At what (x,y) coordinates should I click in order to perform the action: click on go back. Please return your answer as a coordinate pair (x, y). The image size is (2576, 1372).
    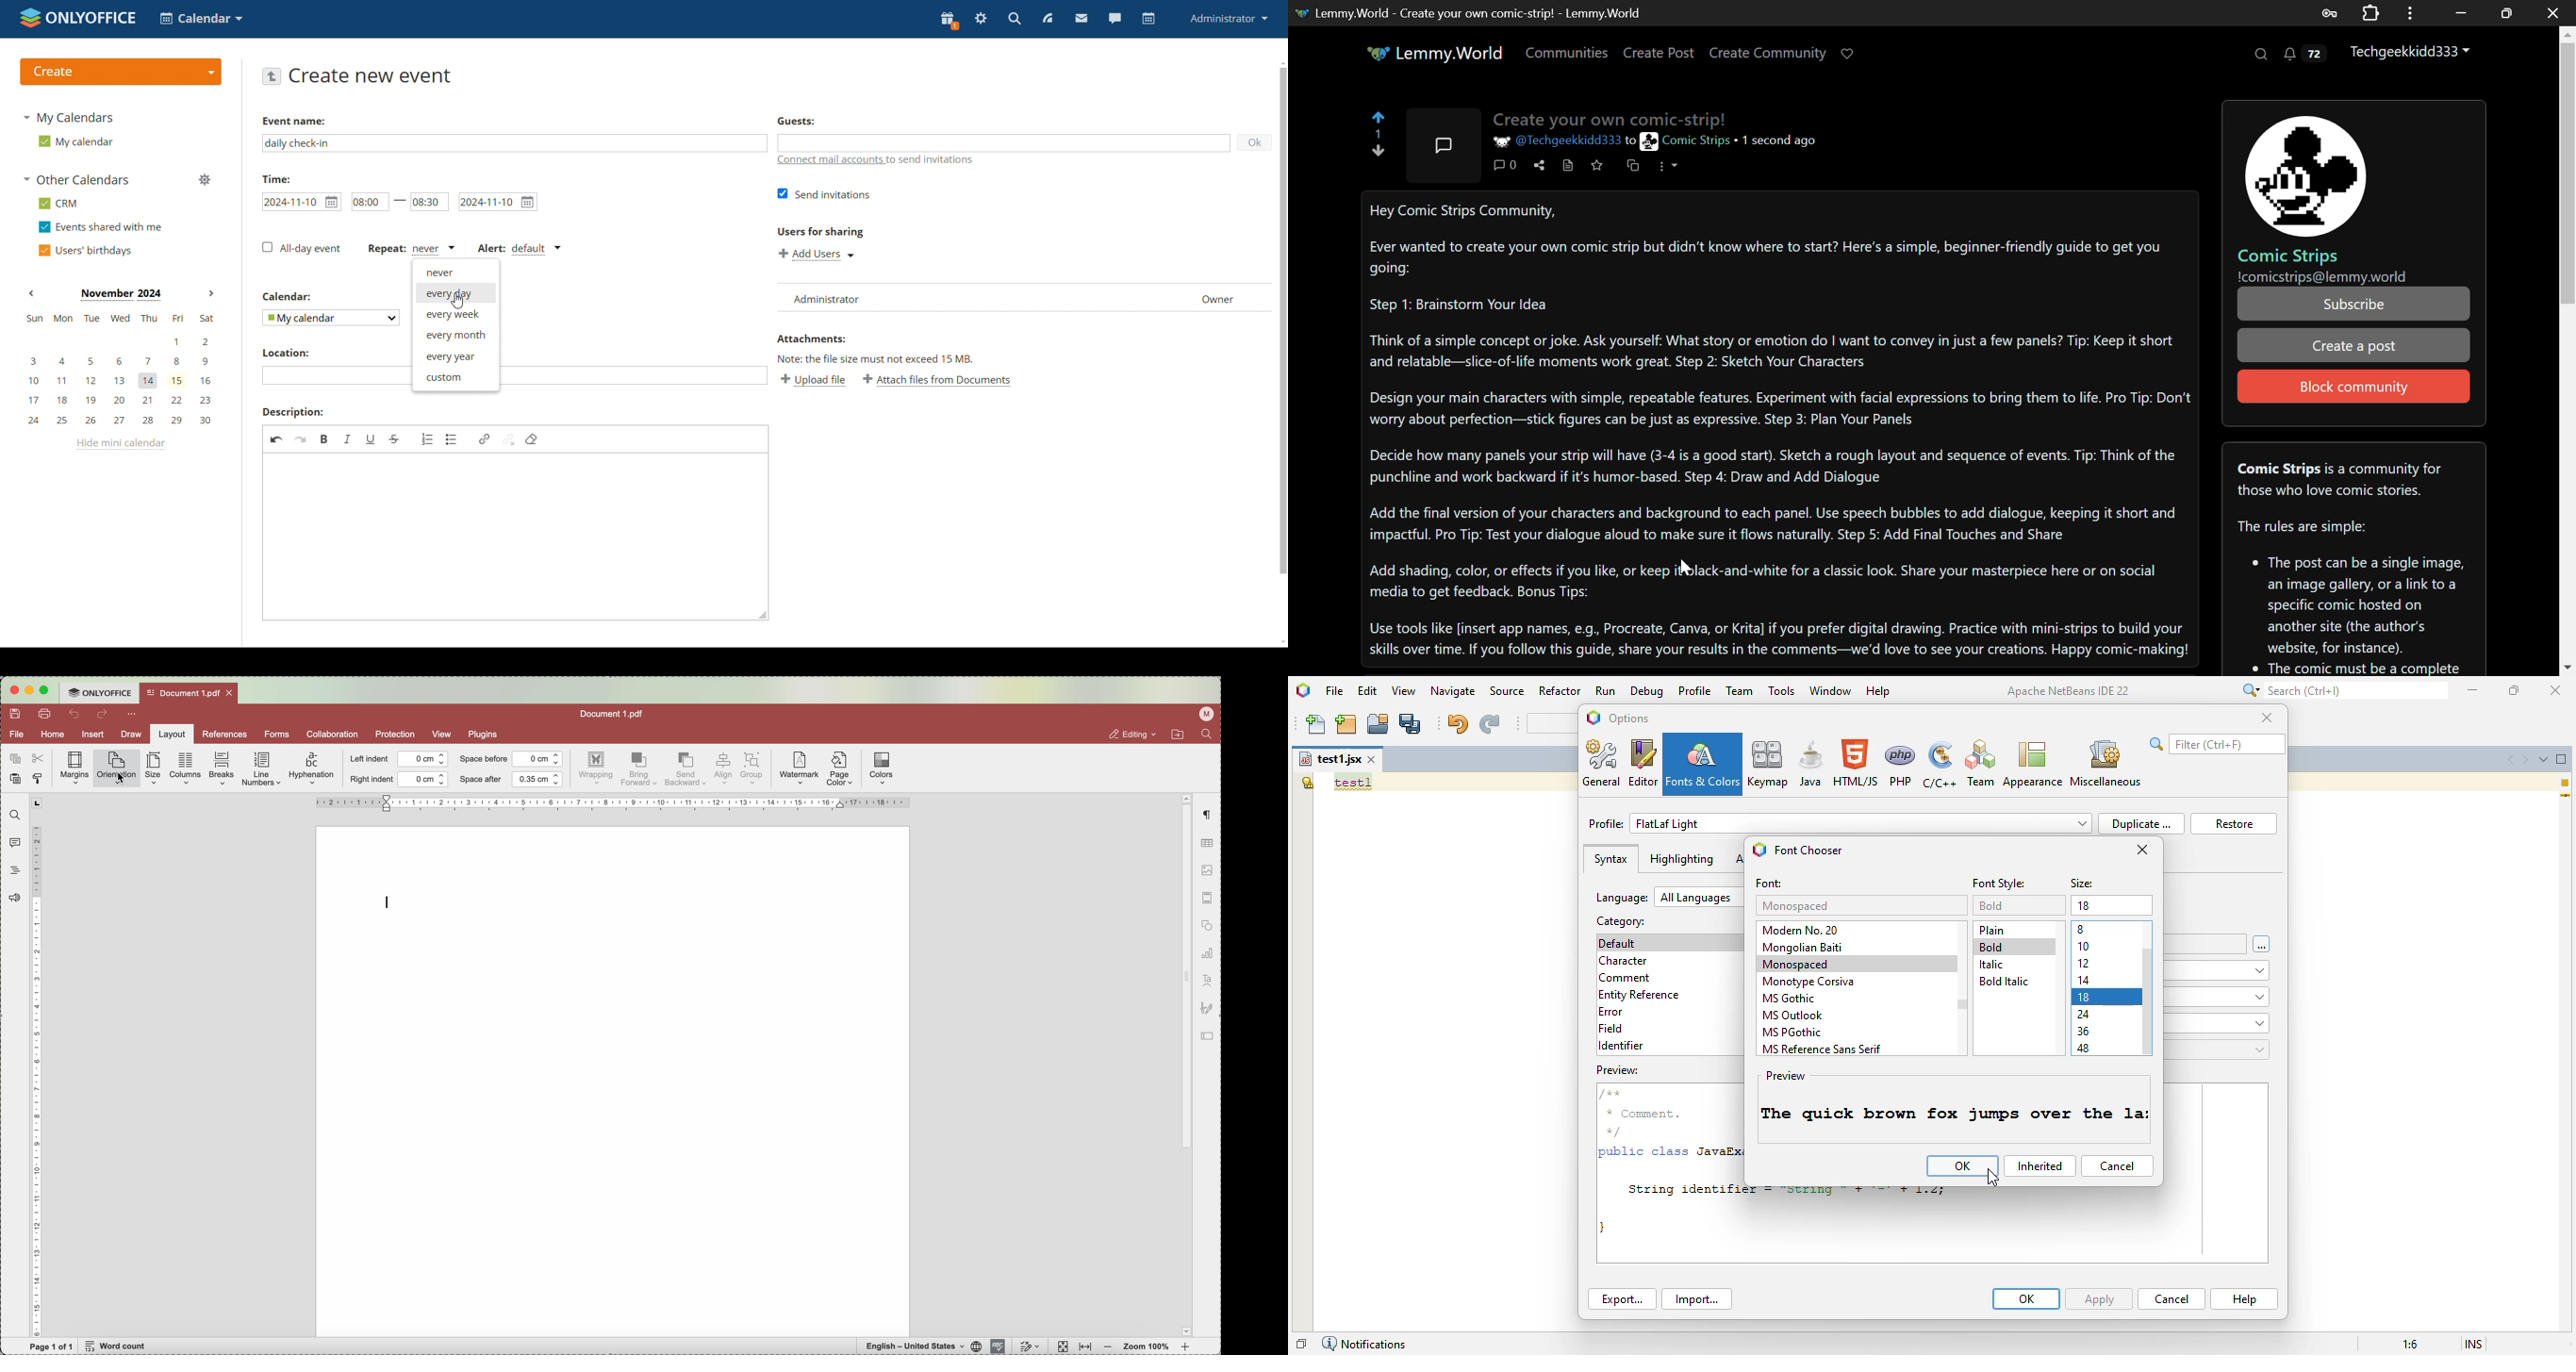
    Looking at the image, I should click on (272, 76).